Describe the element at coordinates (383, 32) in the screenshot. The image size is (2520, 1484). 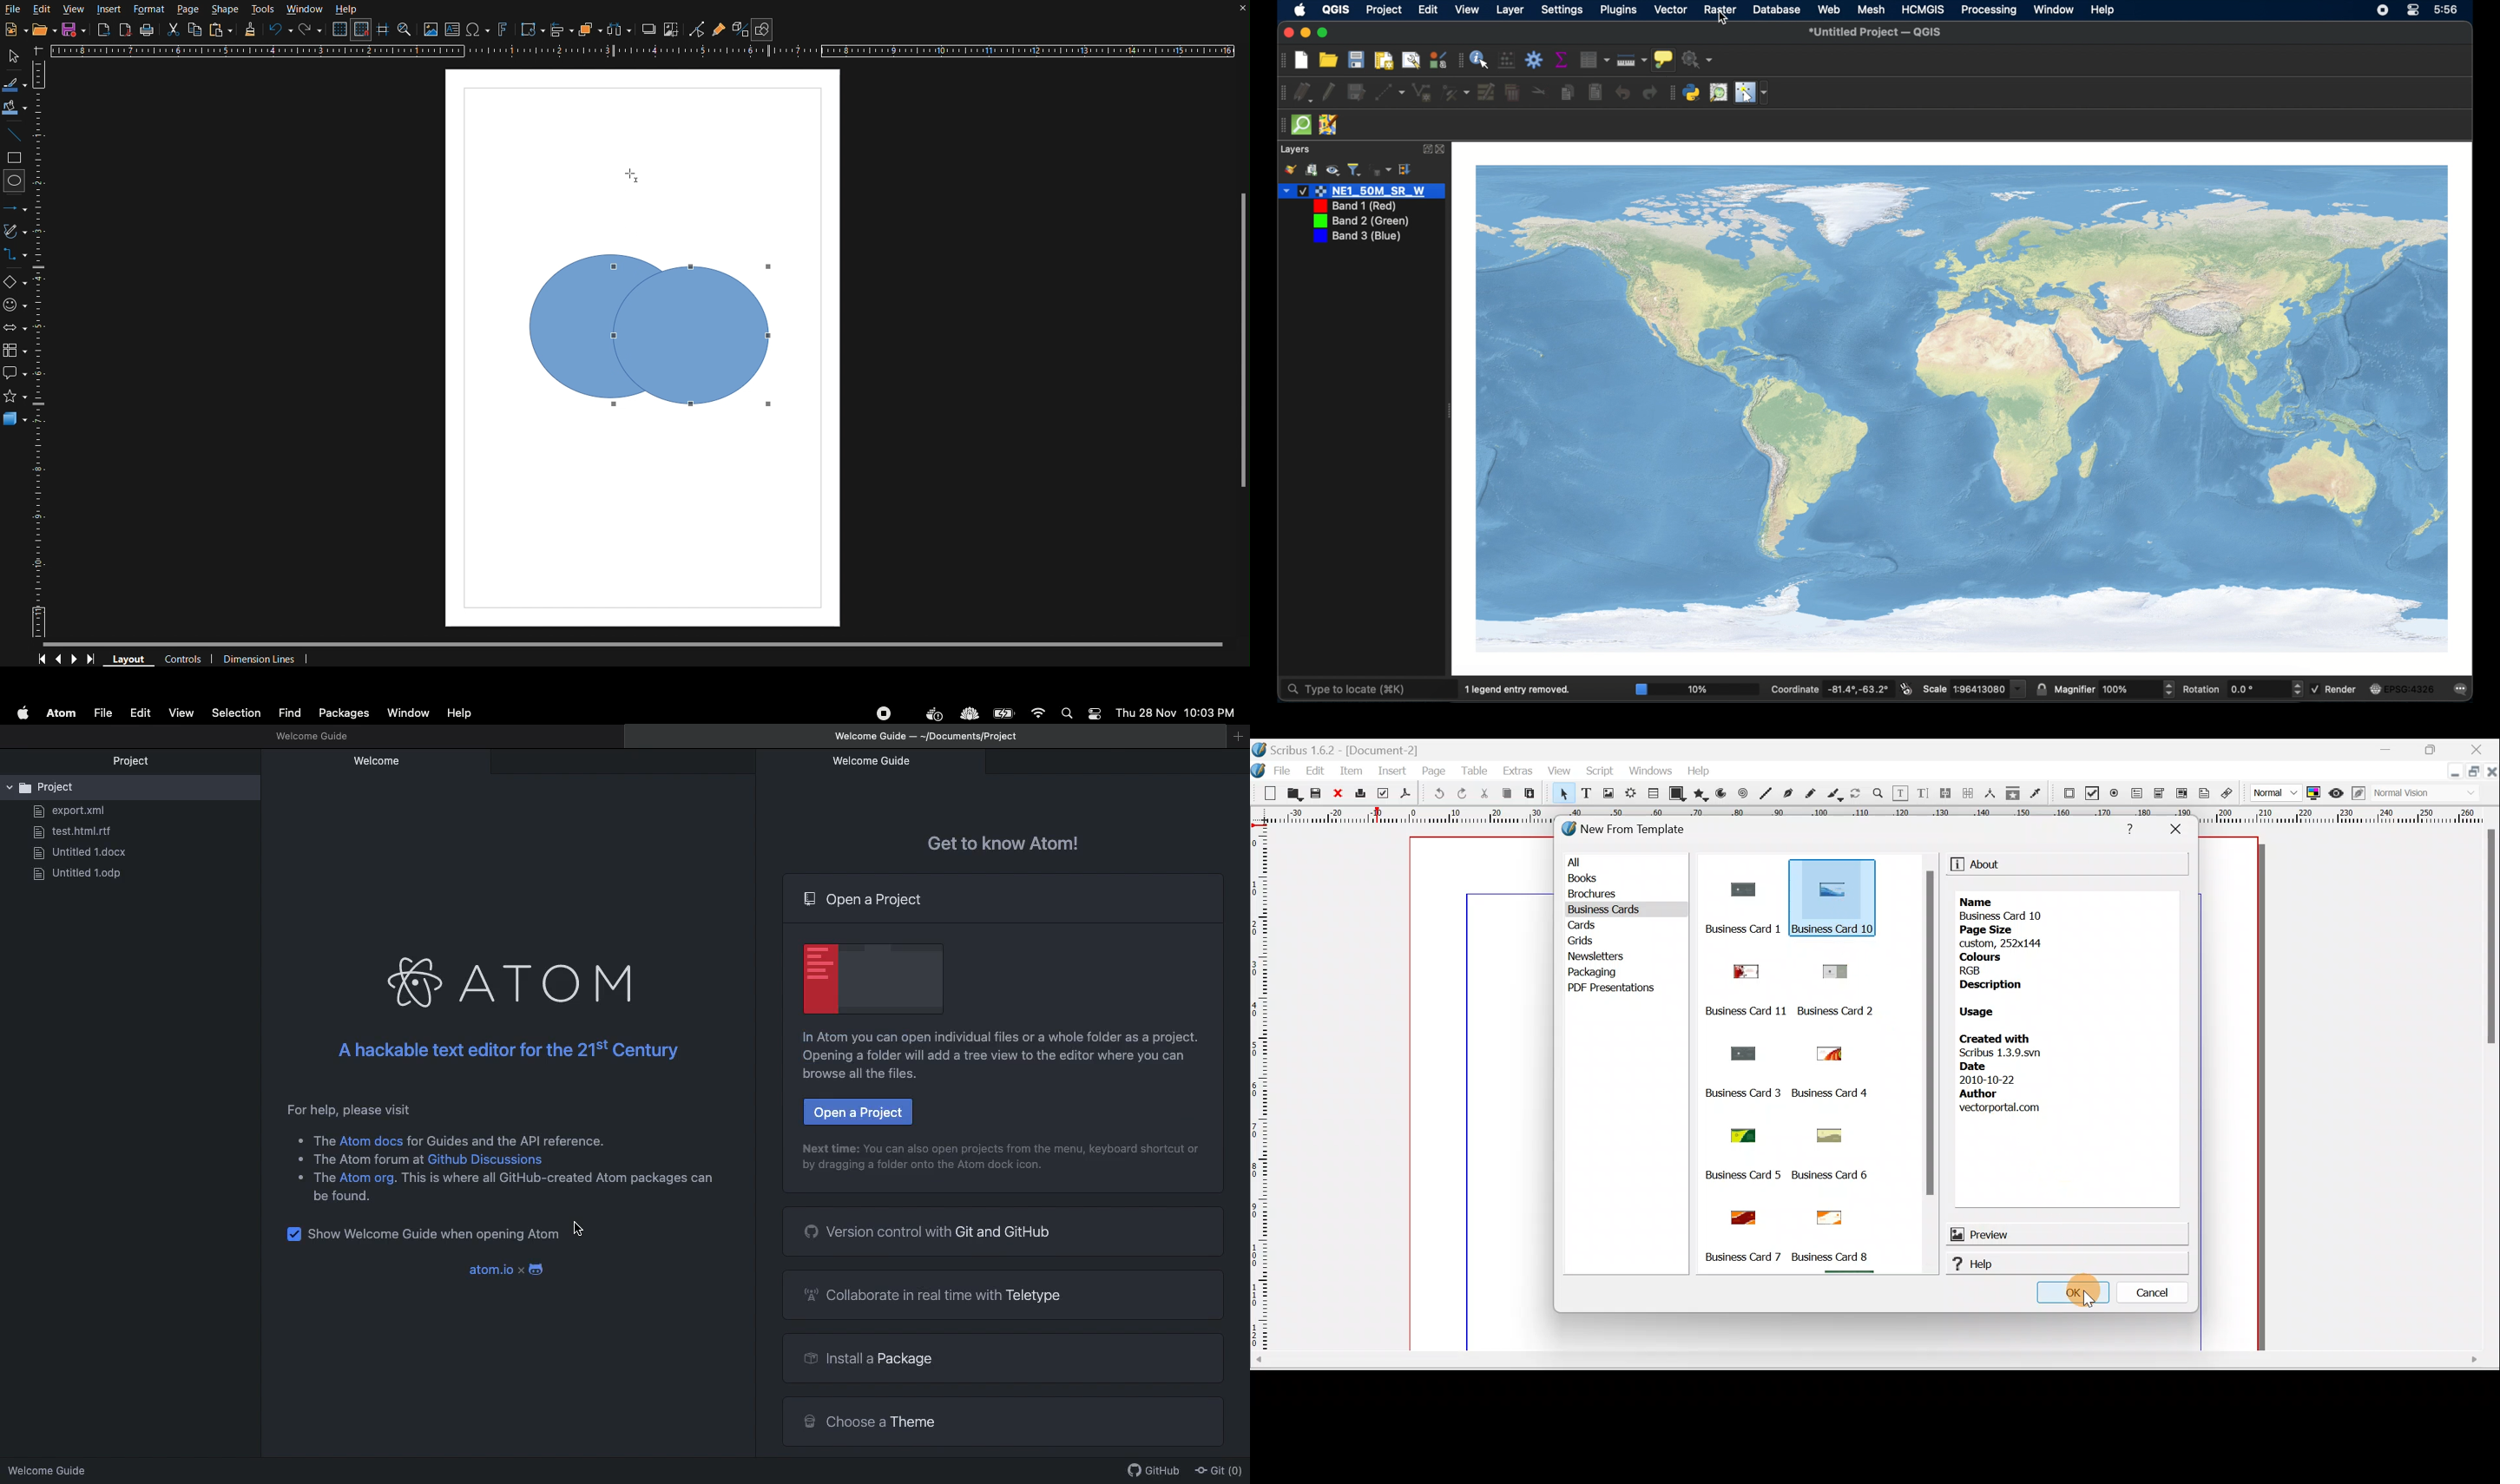
I see `Guidelines while moving` at that location.